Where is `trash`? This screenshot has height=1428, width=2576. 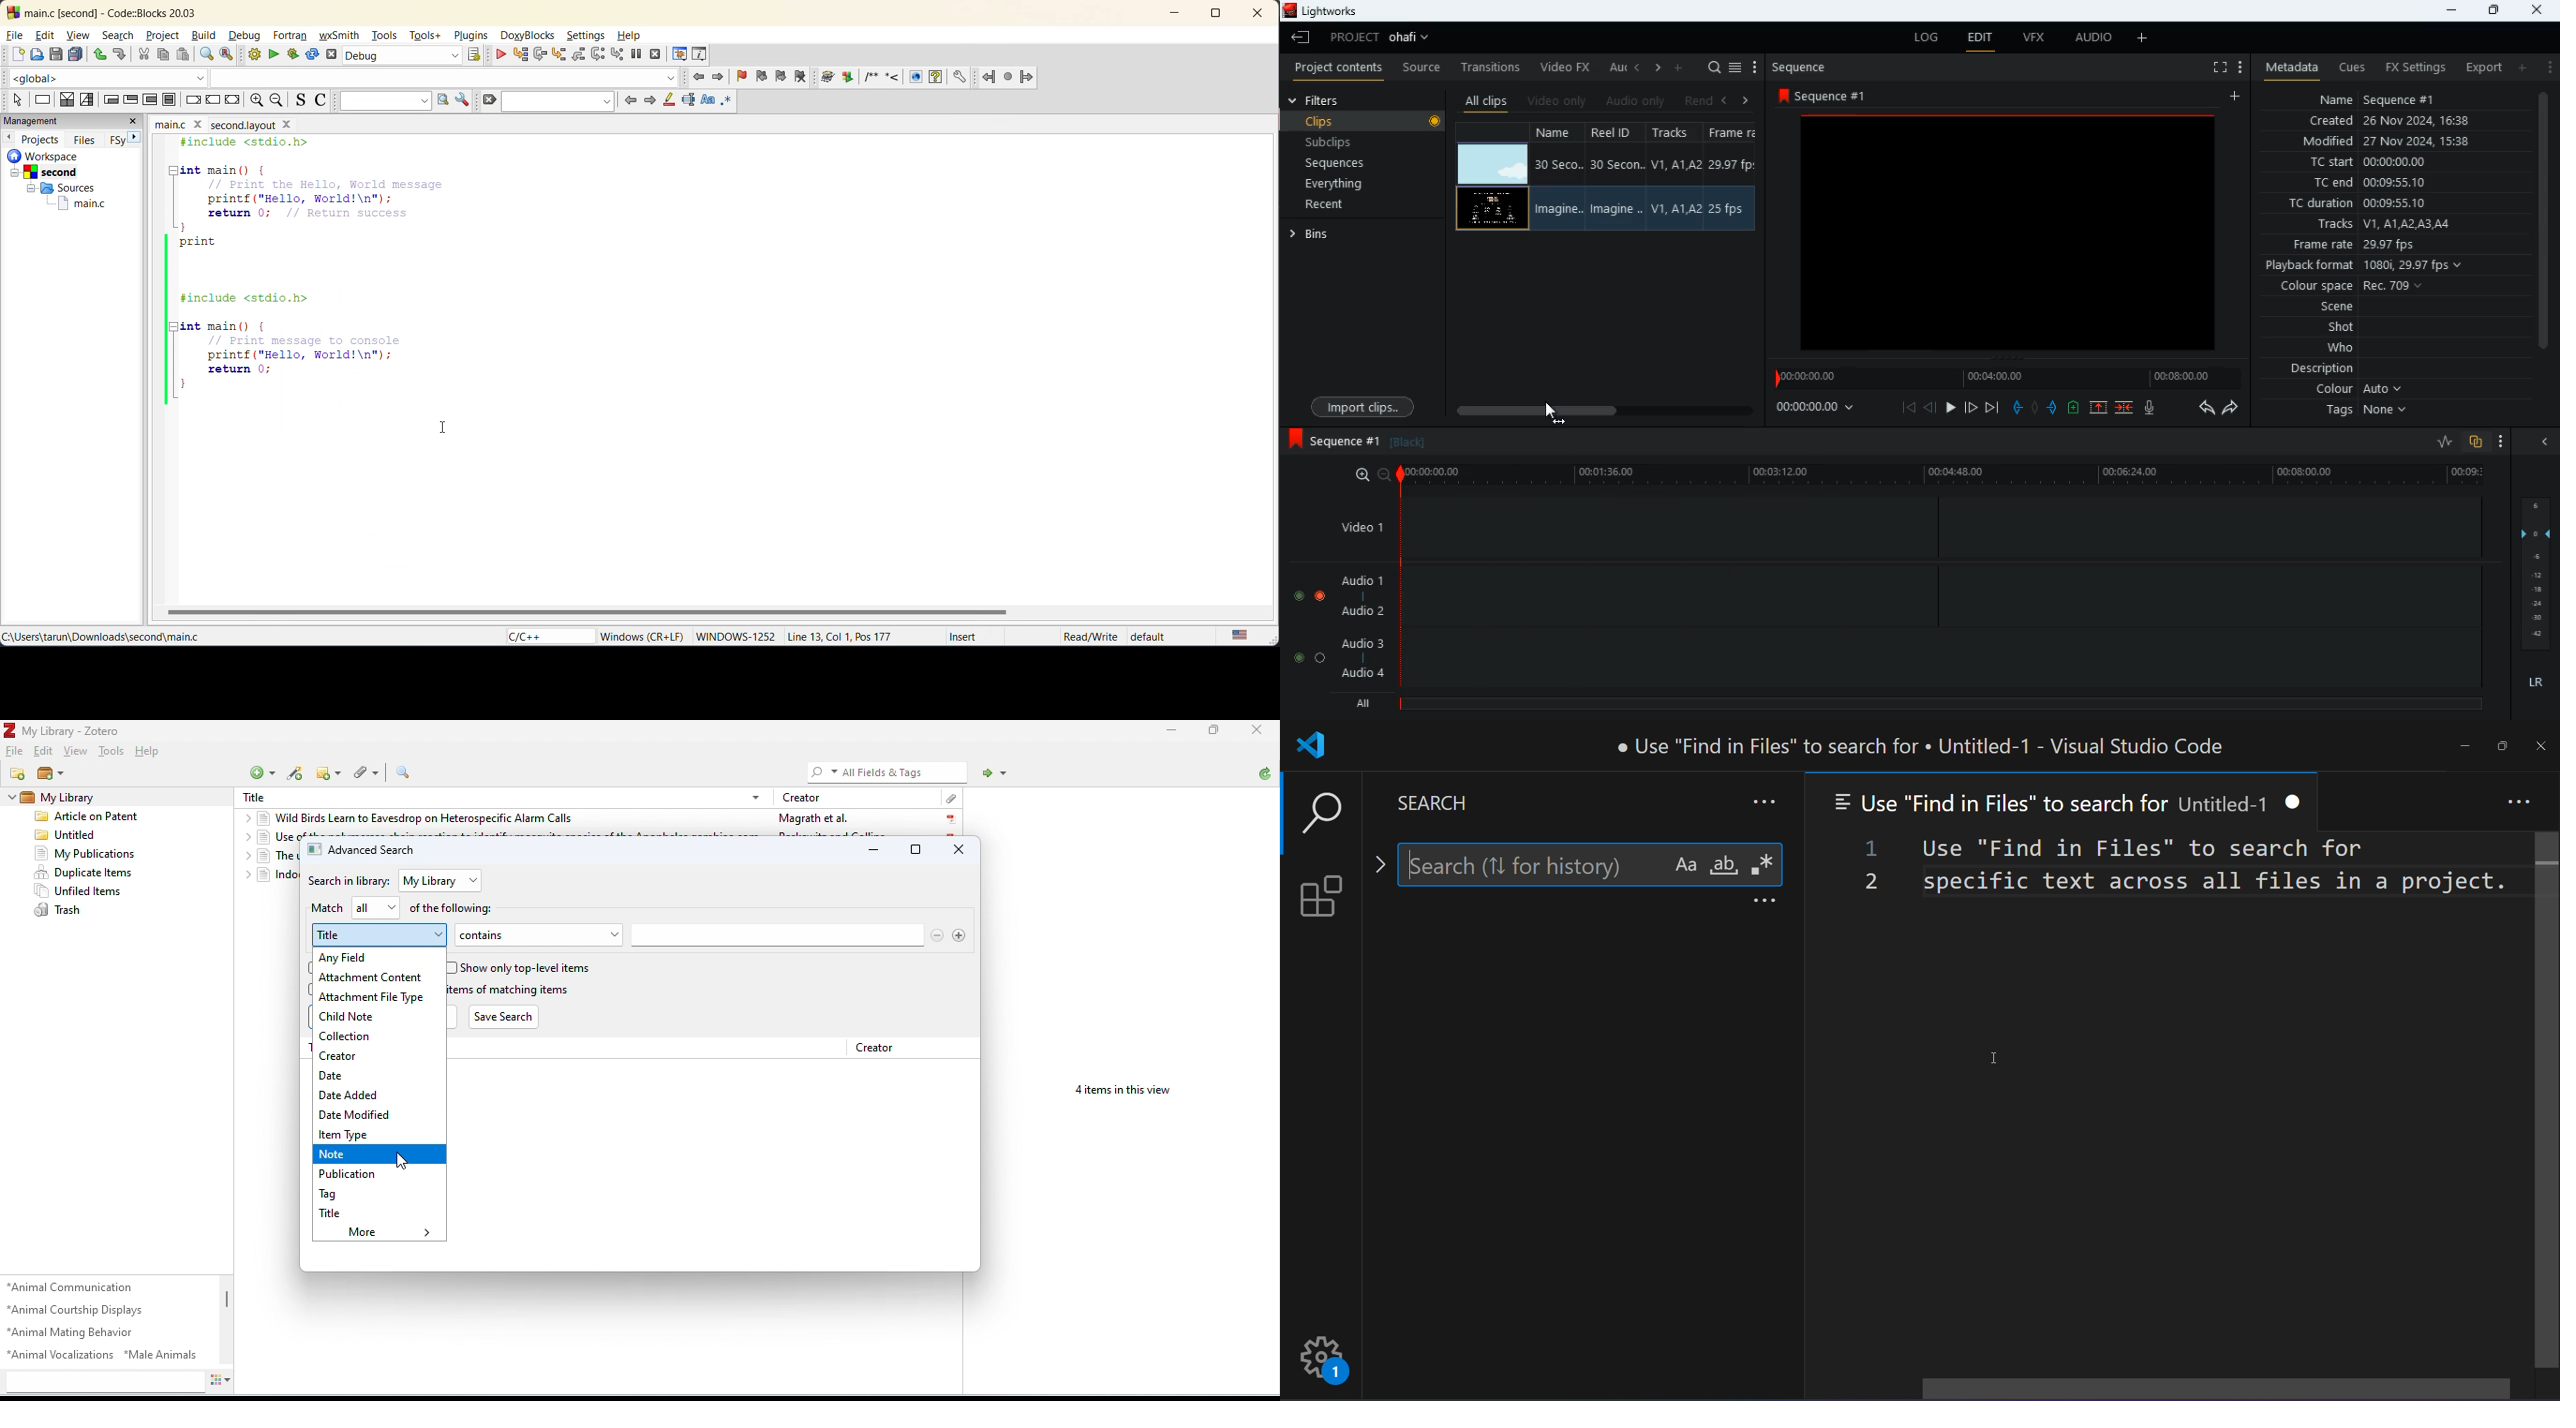 trash is located at coordinates (59, 911).